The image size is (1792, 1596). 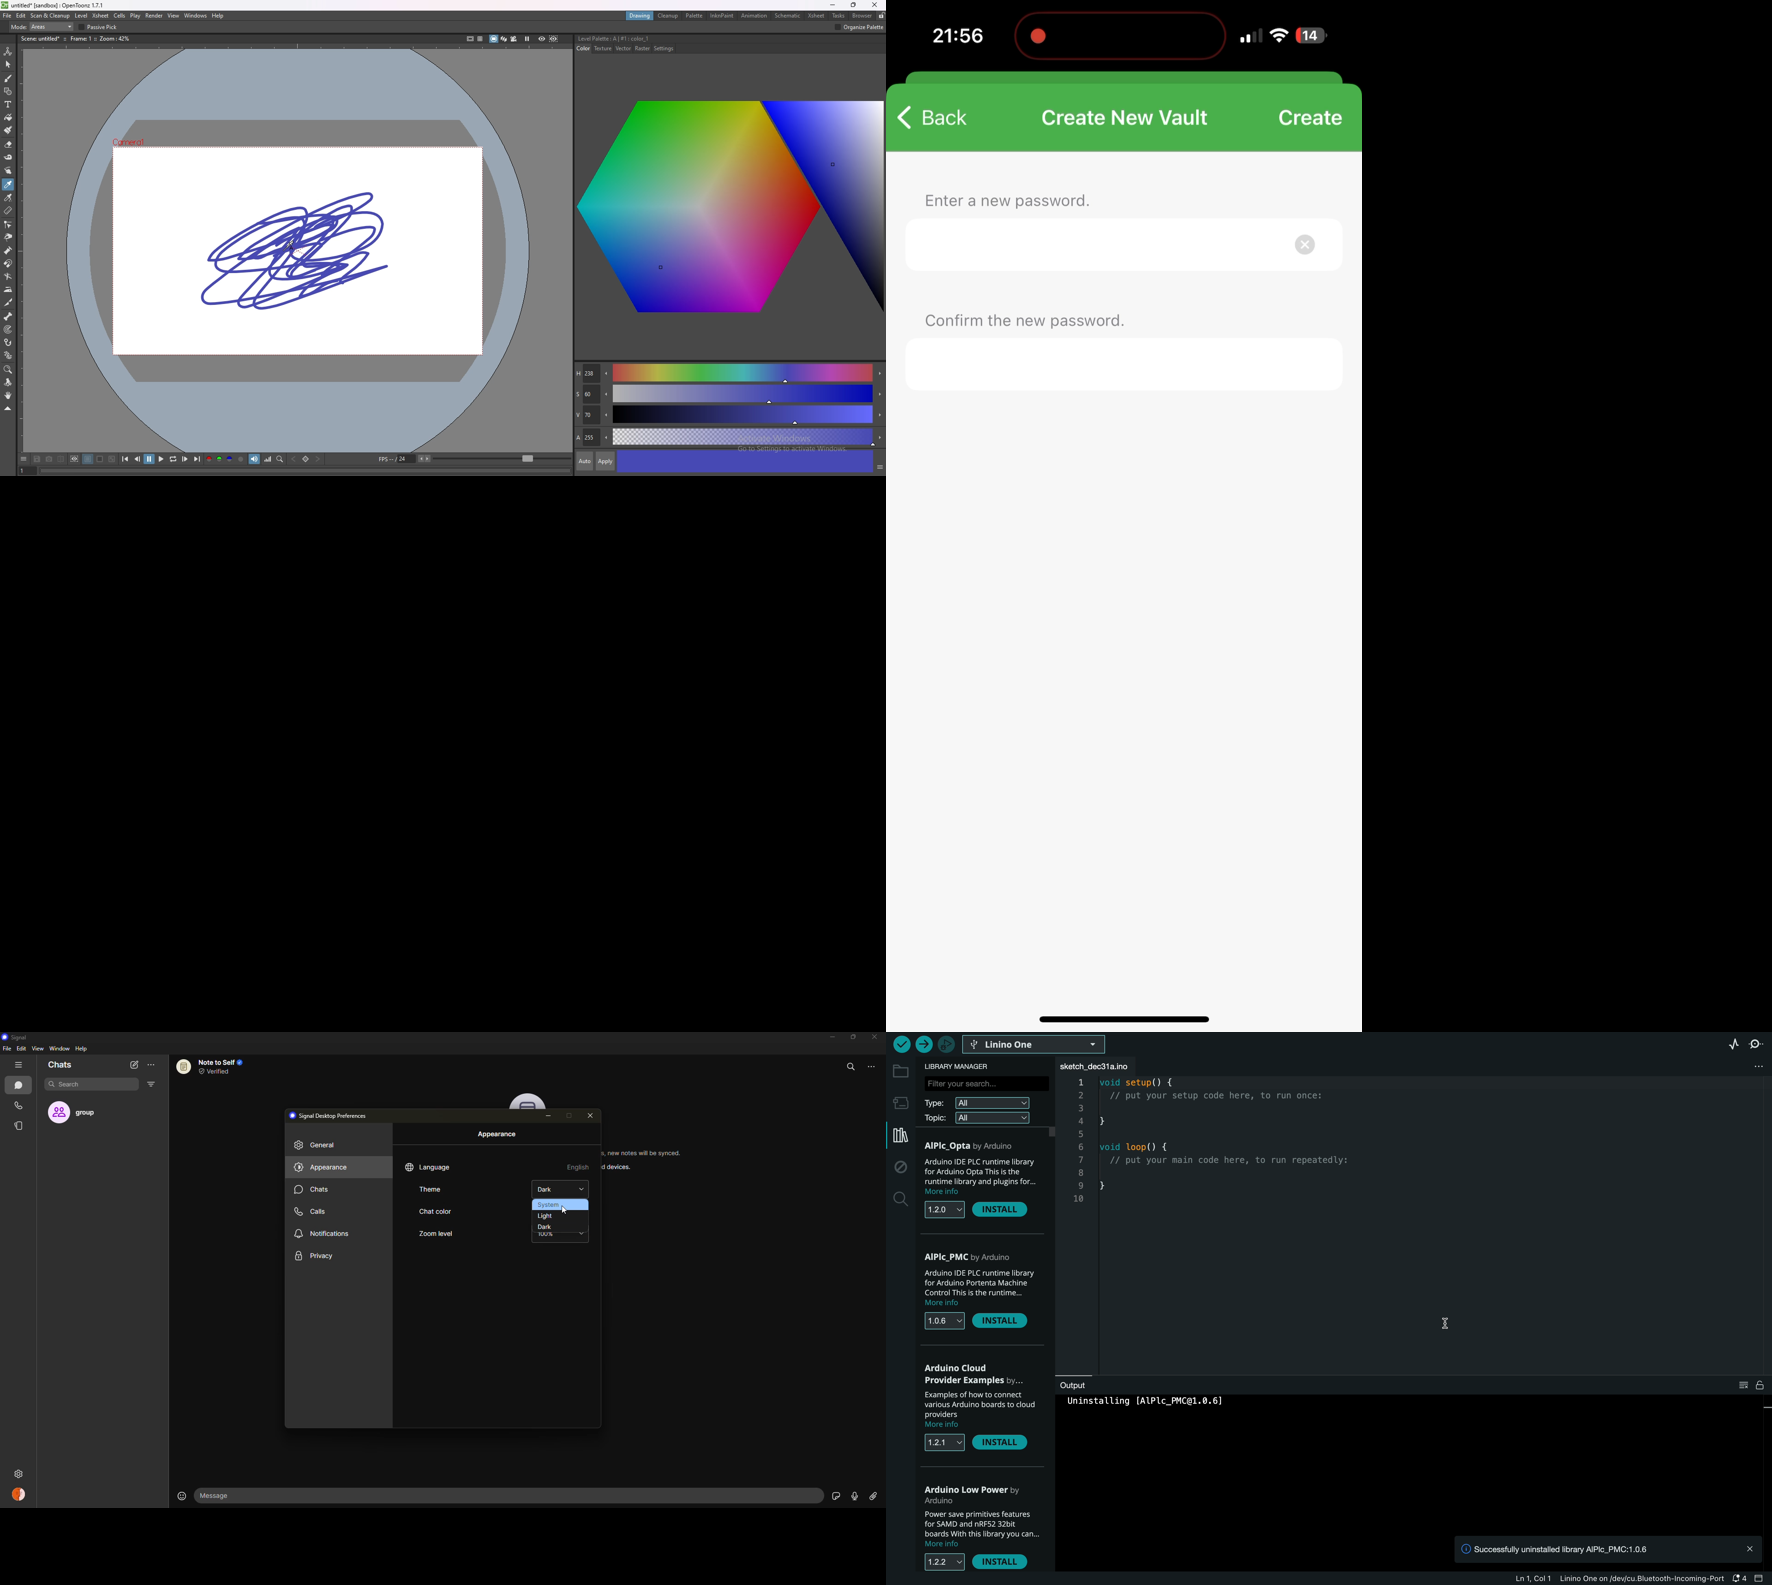 I want to click on view, so click(x=37, y=1048).